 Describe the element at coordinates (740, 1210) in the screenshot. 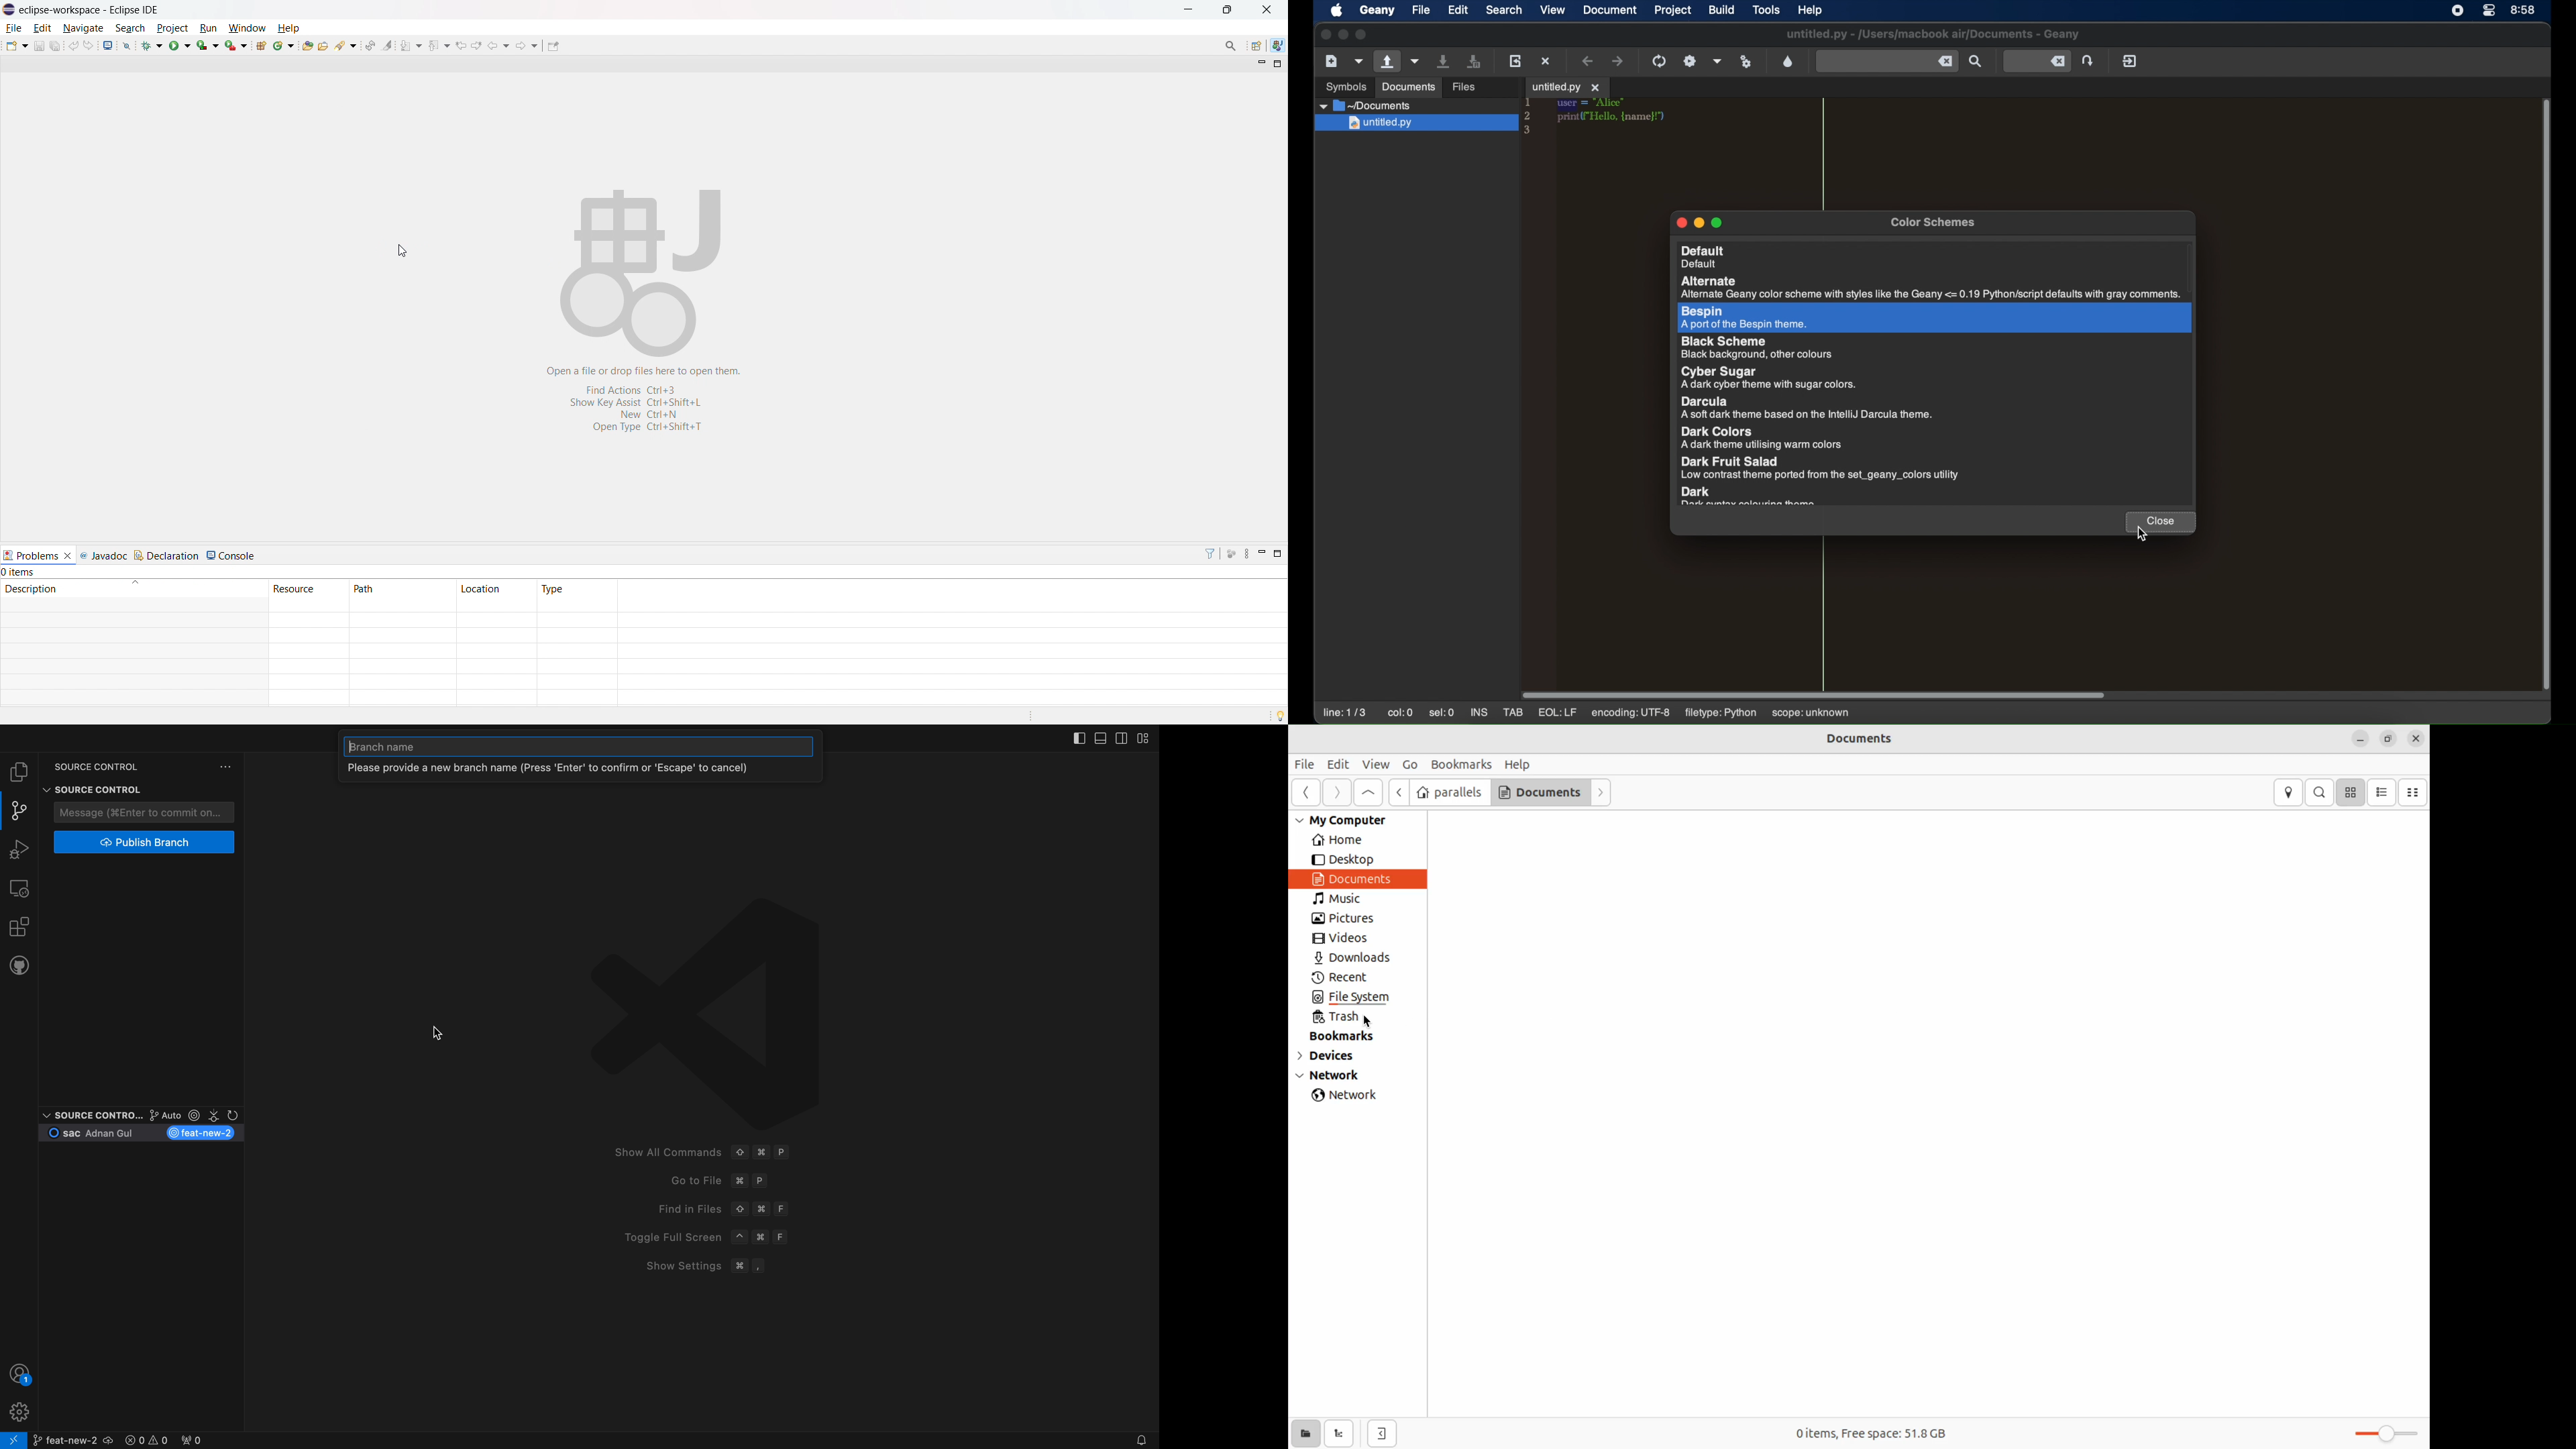

I see `Up` at that location.